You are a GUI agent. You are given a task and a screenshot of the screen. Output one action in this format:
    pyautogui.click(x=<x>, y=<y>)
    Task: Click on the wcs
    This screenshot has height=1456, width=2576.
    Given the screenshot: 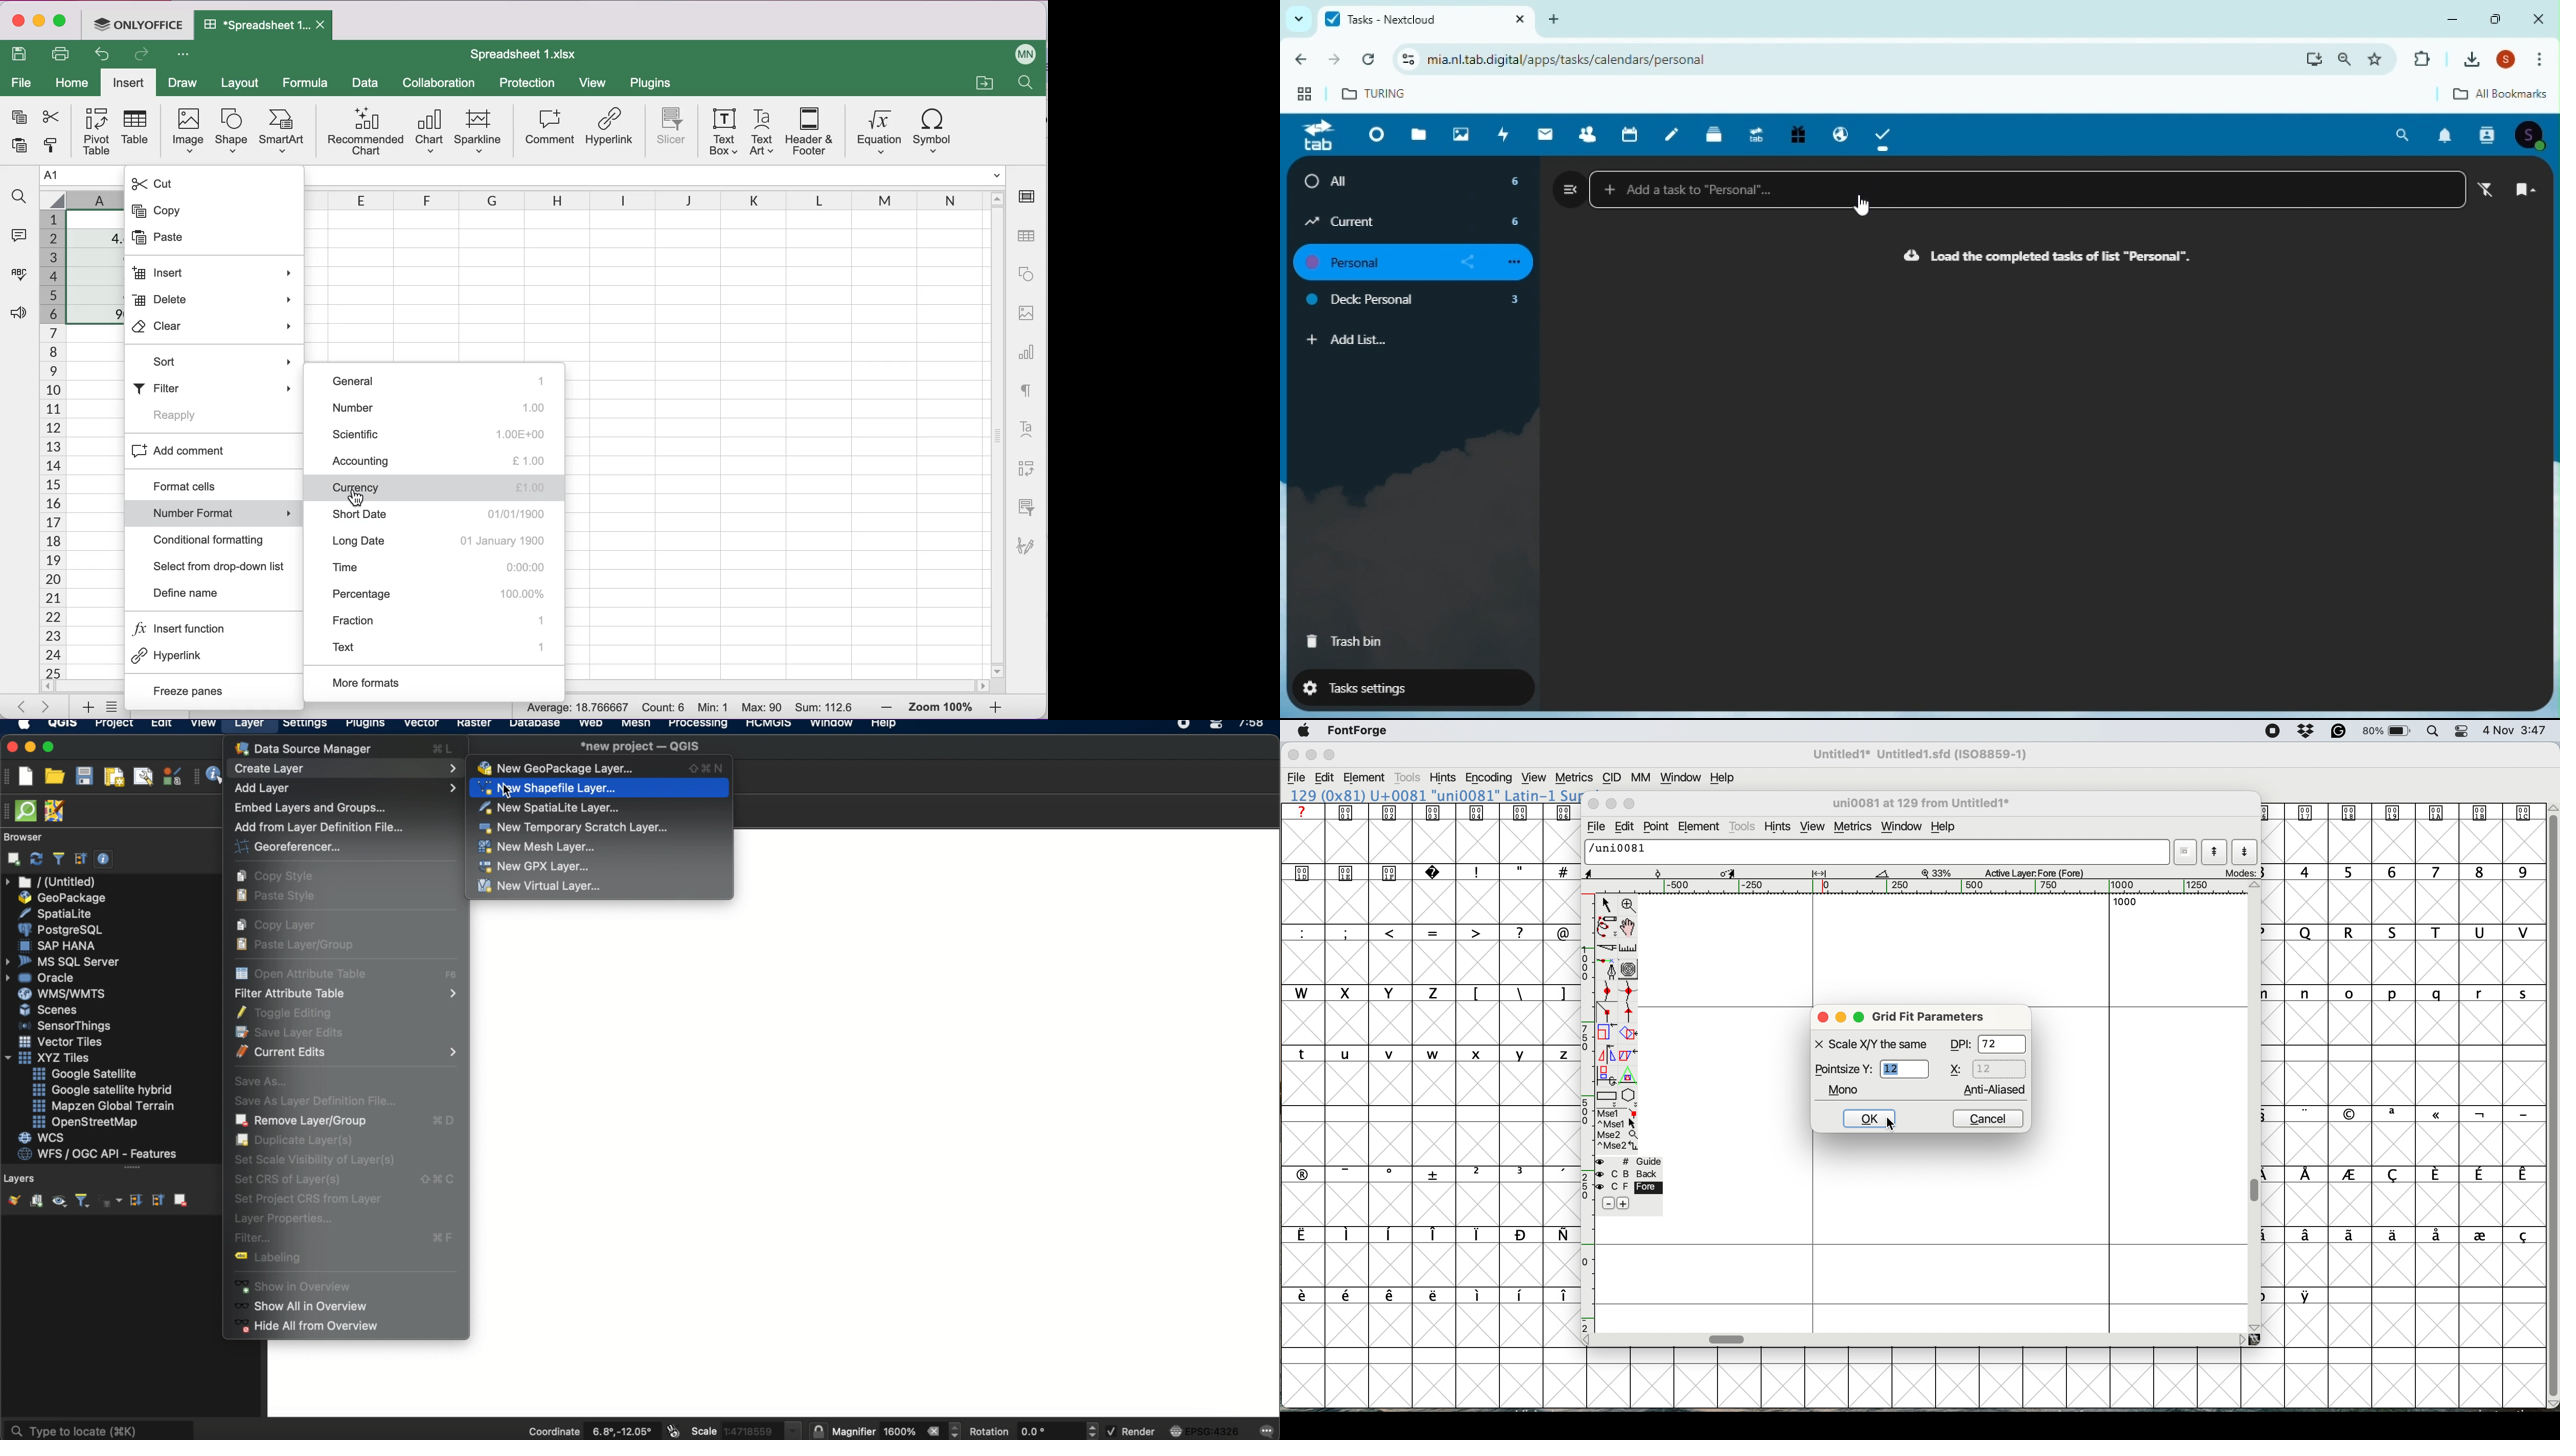 What is the action you would take?
    pyautogui.click(x=43, y=1139)
    